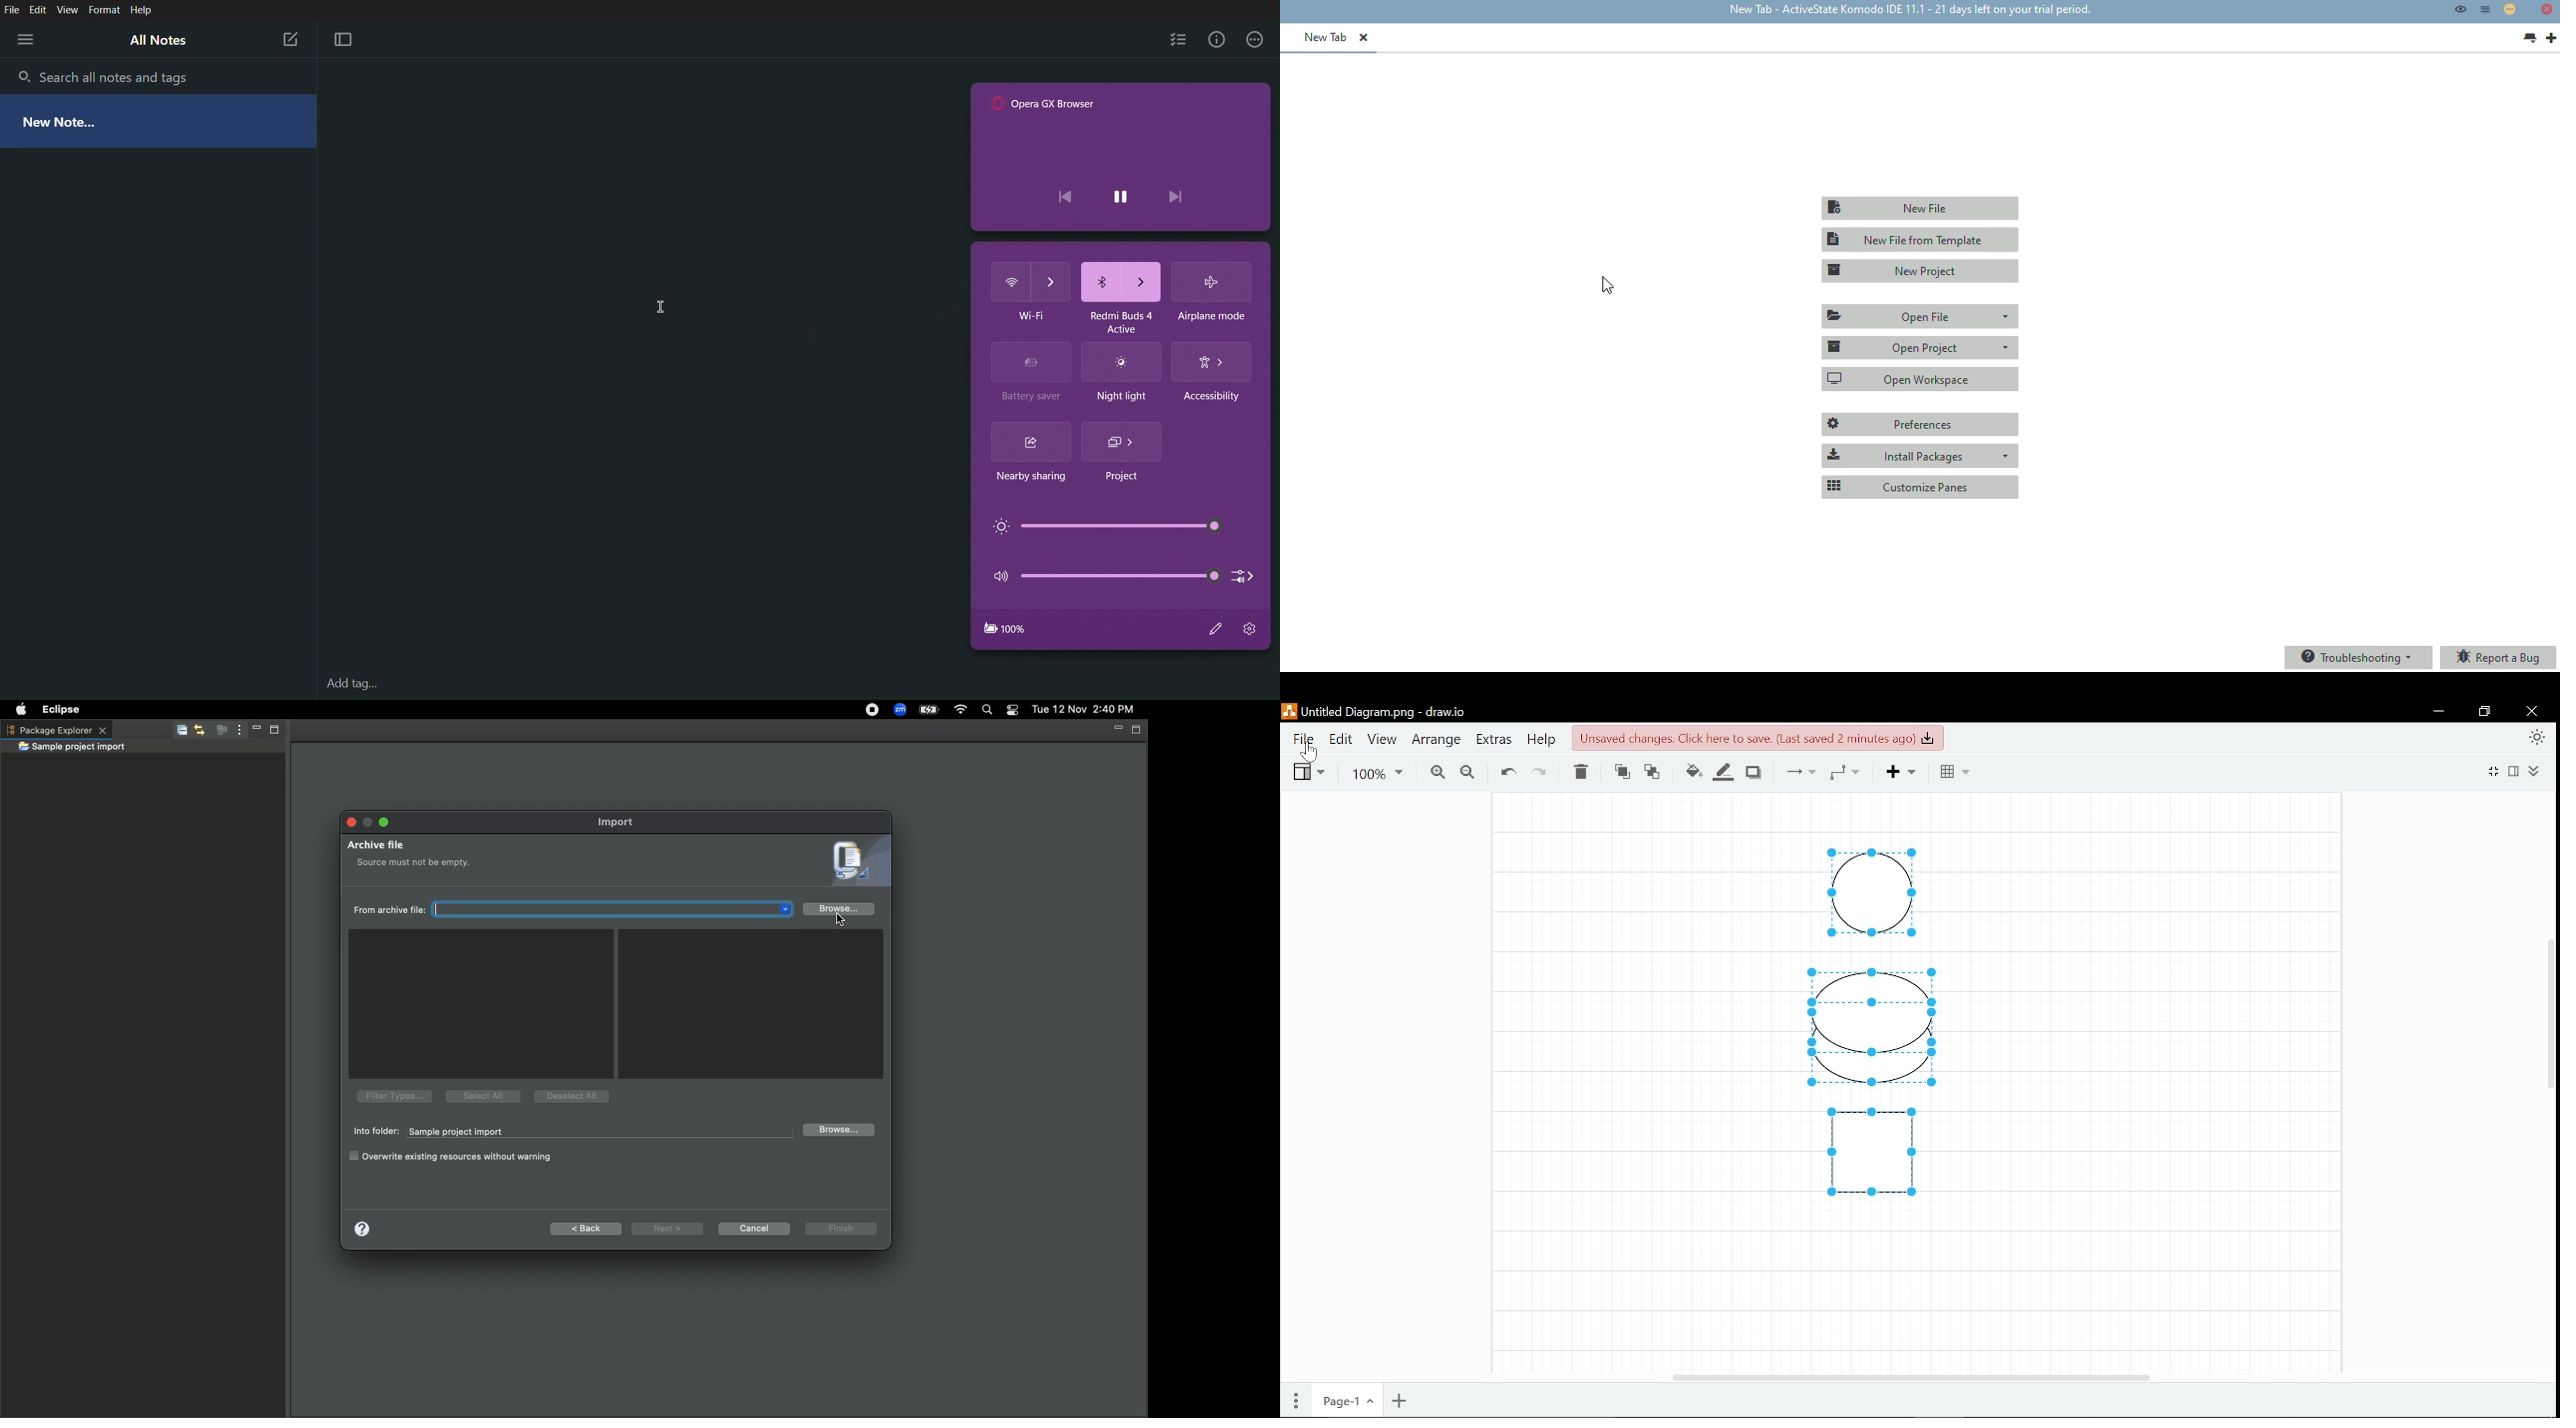 This screenshot has width=2576, height=1428. Describe the element at coordinates (13, 10) in the screenshot. I see `File` at that location.